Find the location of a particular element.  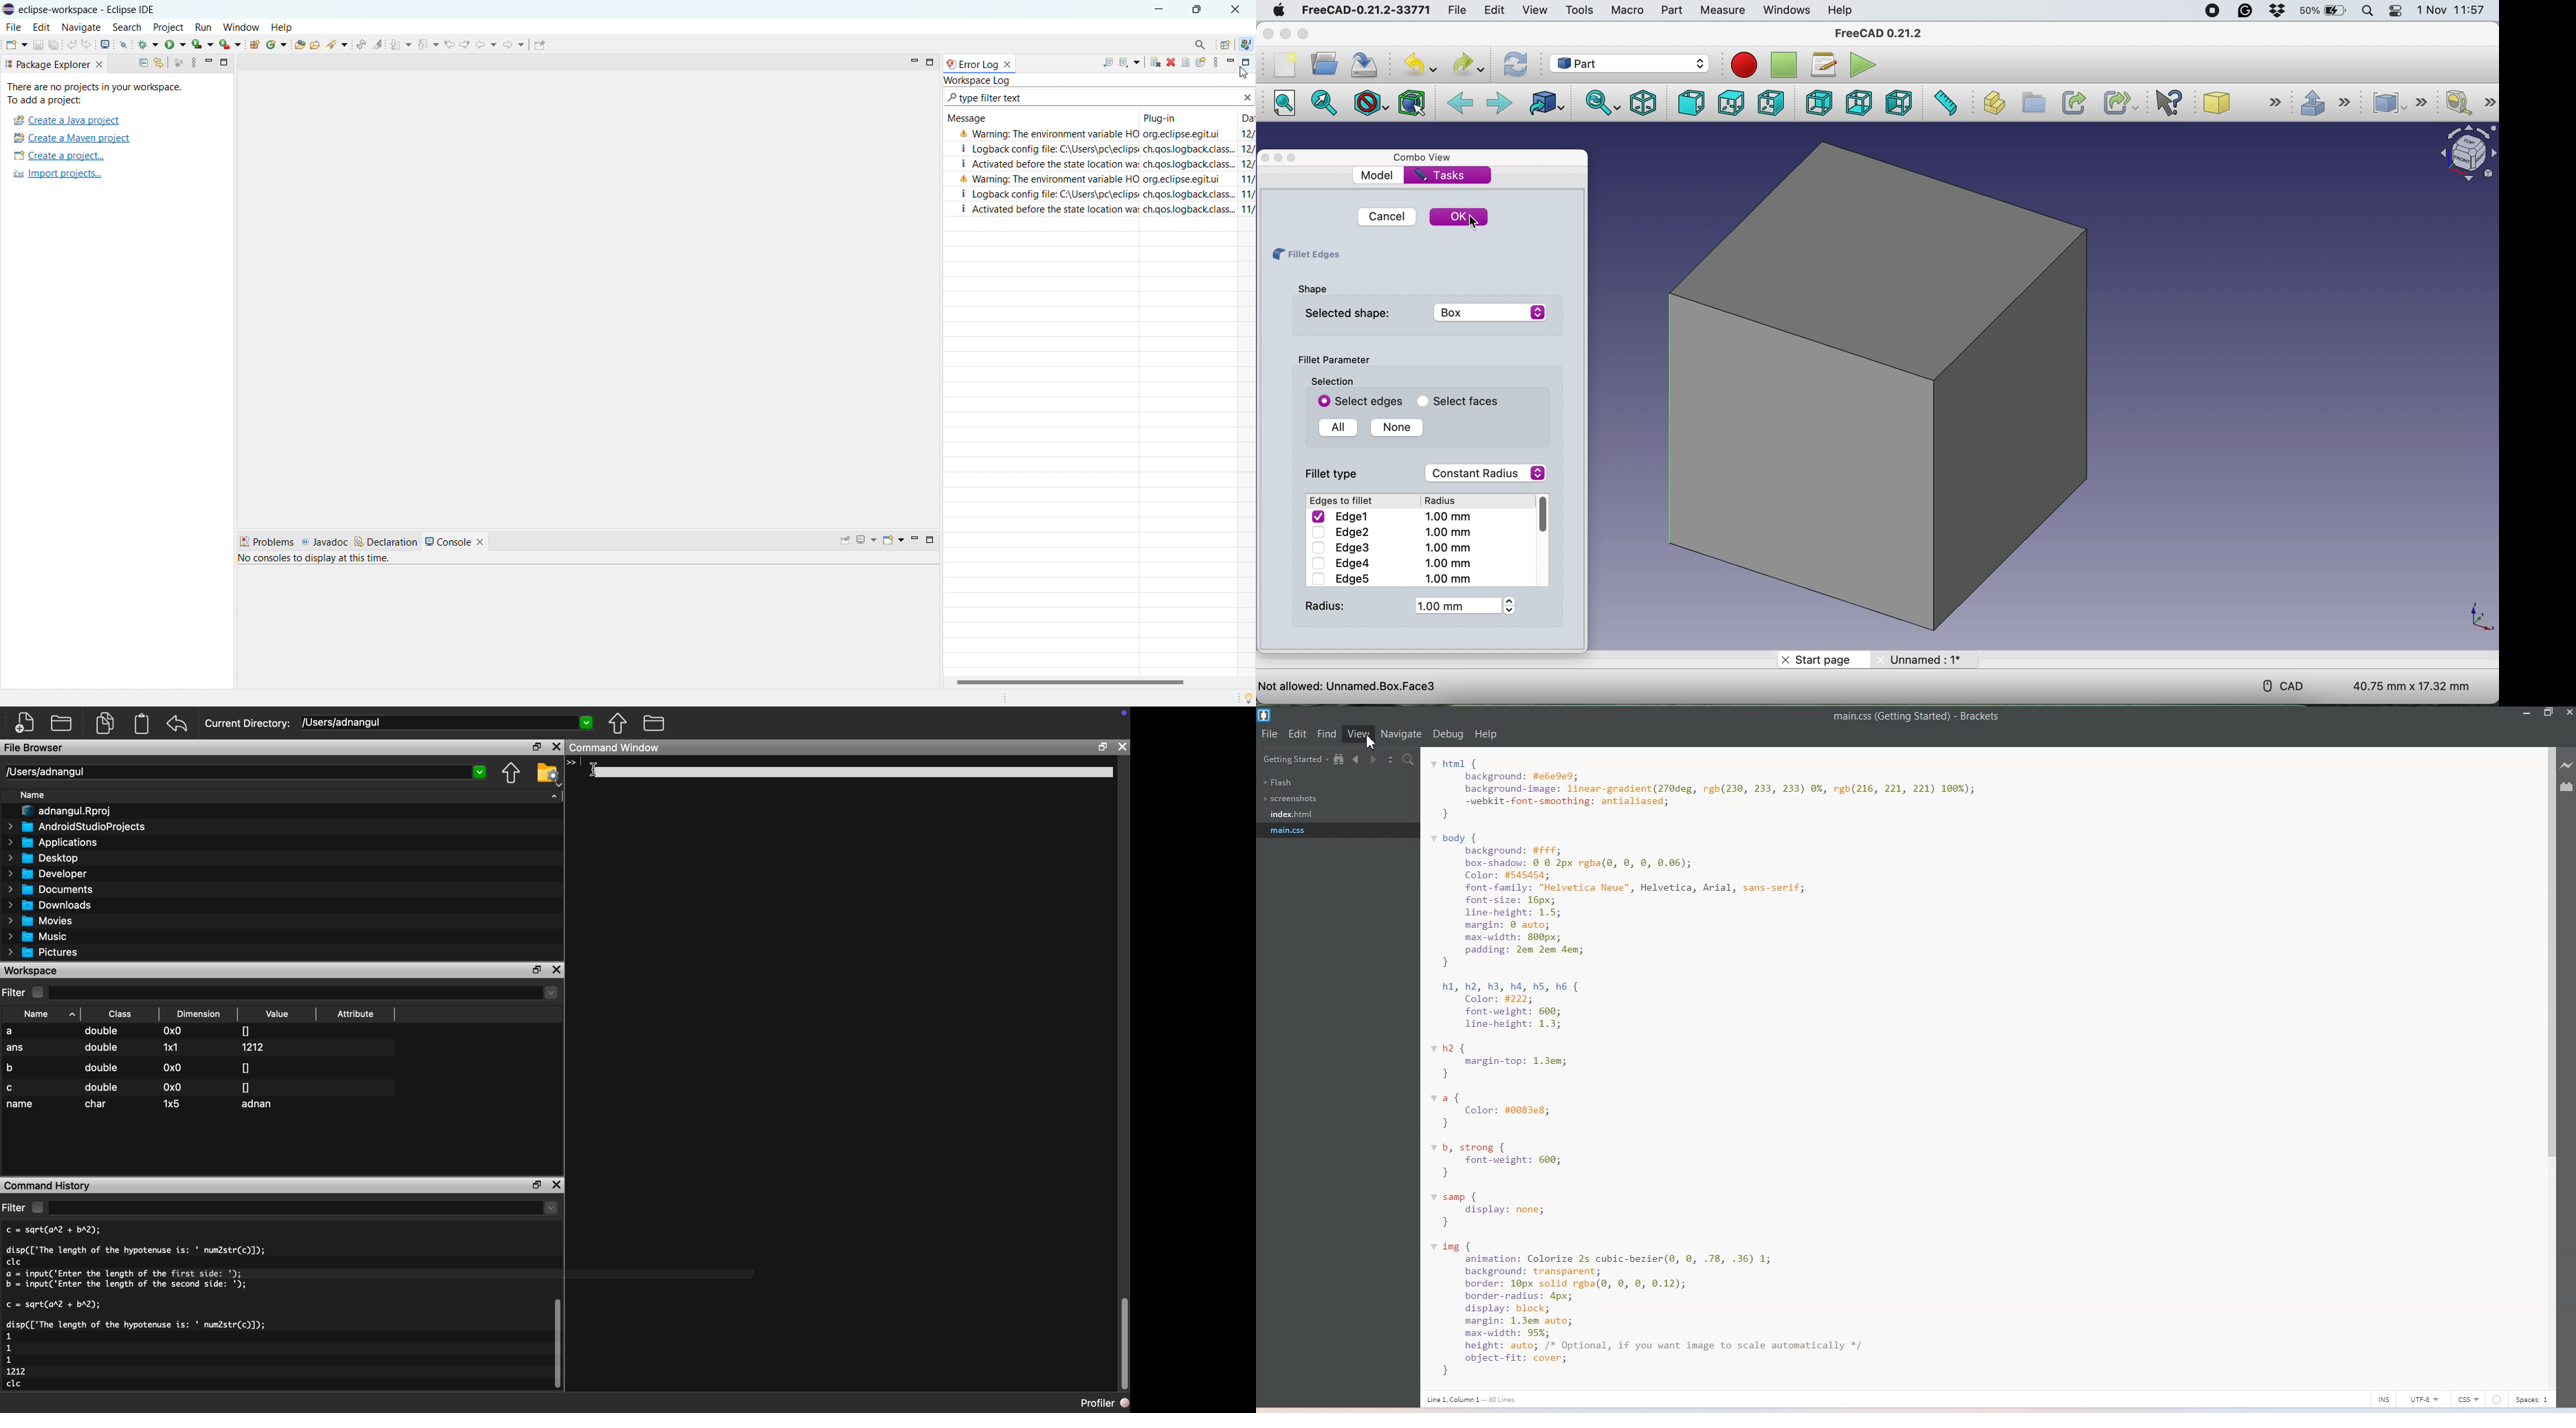

checkbox is located at coordinates (37, 1207).